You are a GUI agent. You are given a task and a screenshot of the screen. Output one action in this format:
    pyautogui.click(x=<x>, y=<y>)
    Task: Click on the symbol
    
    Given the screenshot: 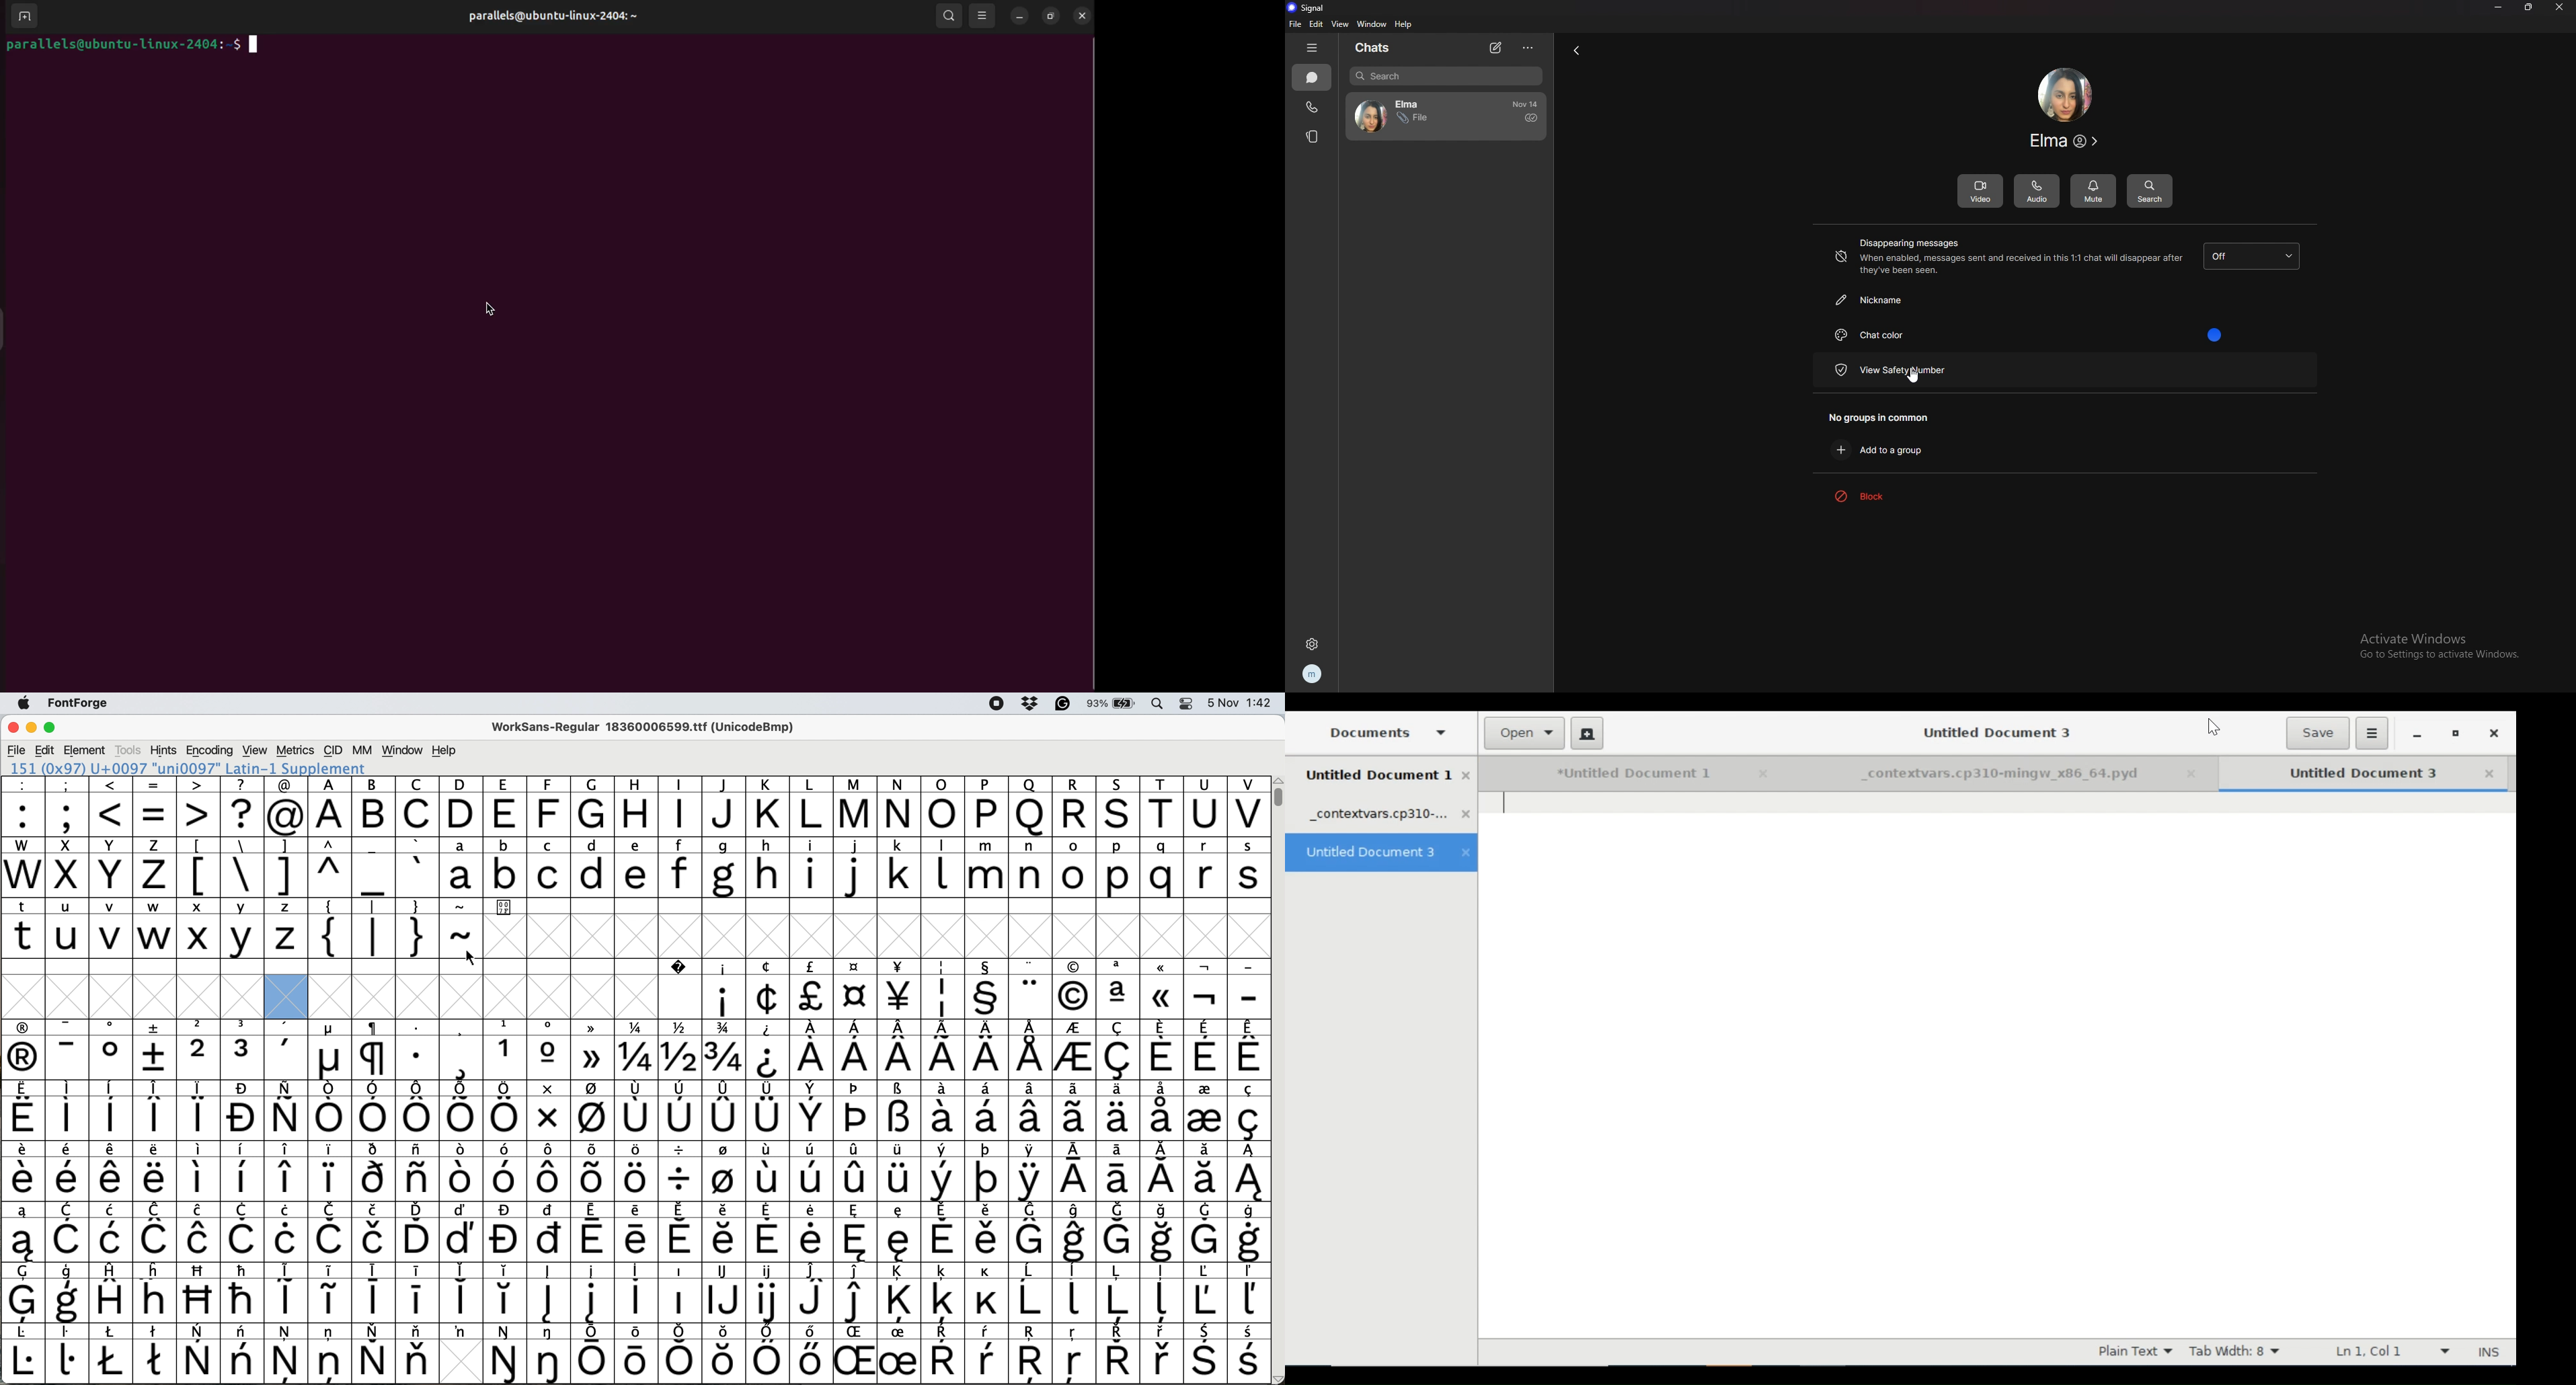 What is the action you would take?
    pyautogui.click(x=66, y=1111)
    